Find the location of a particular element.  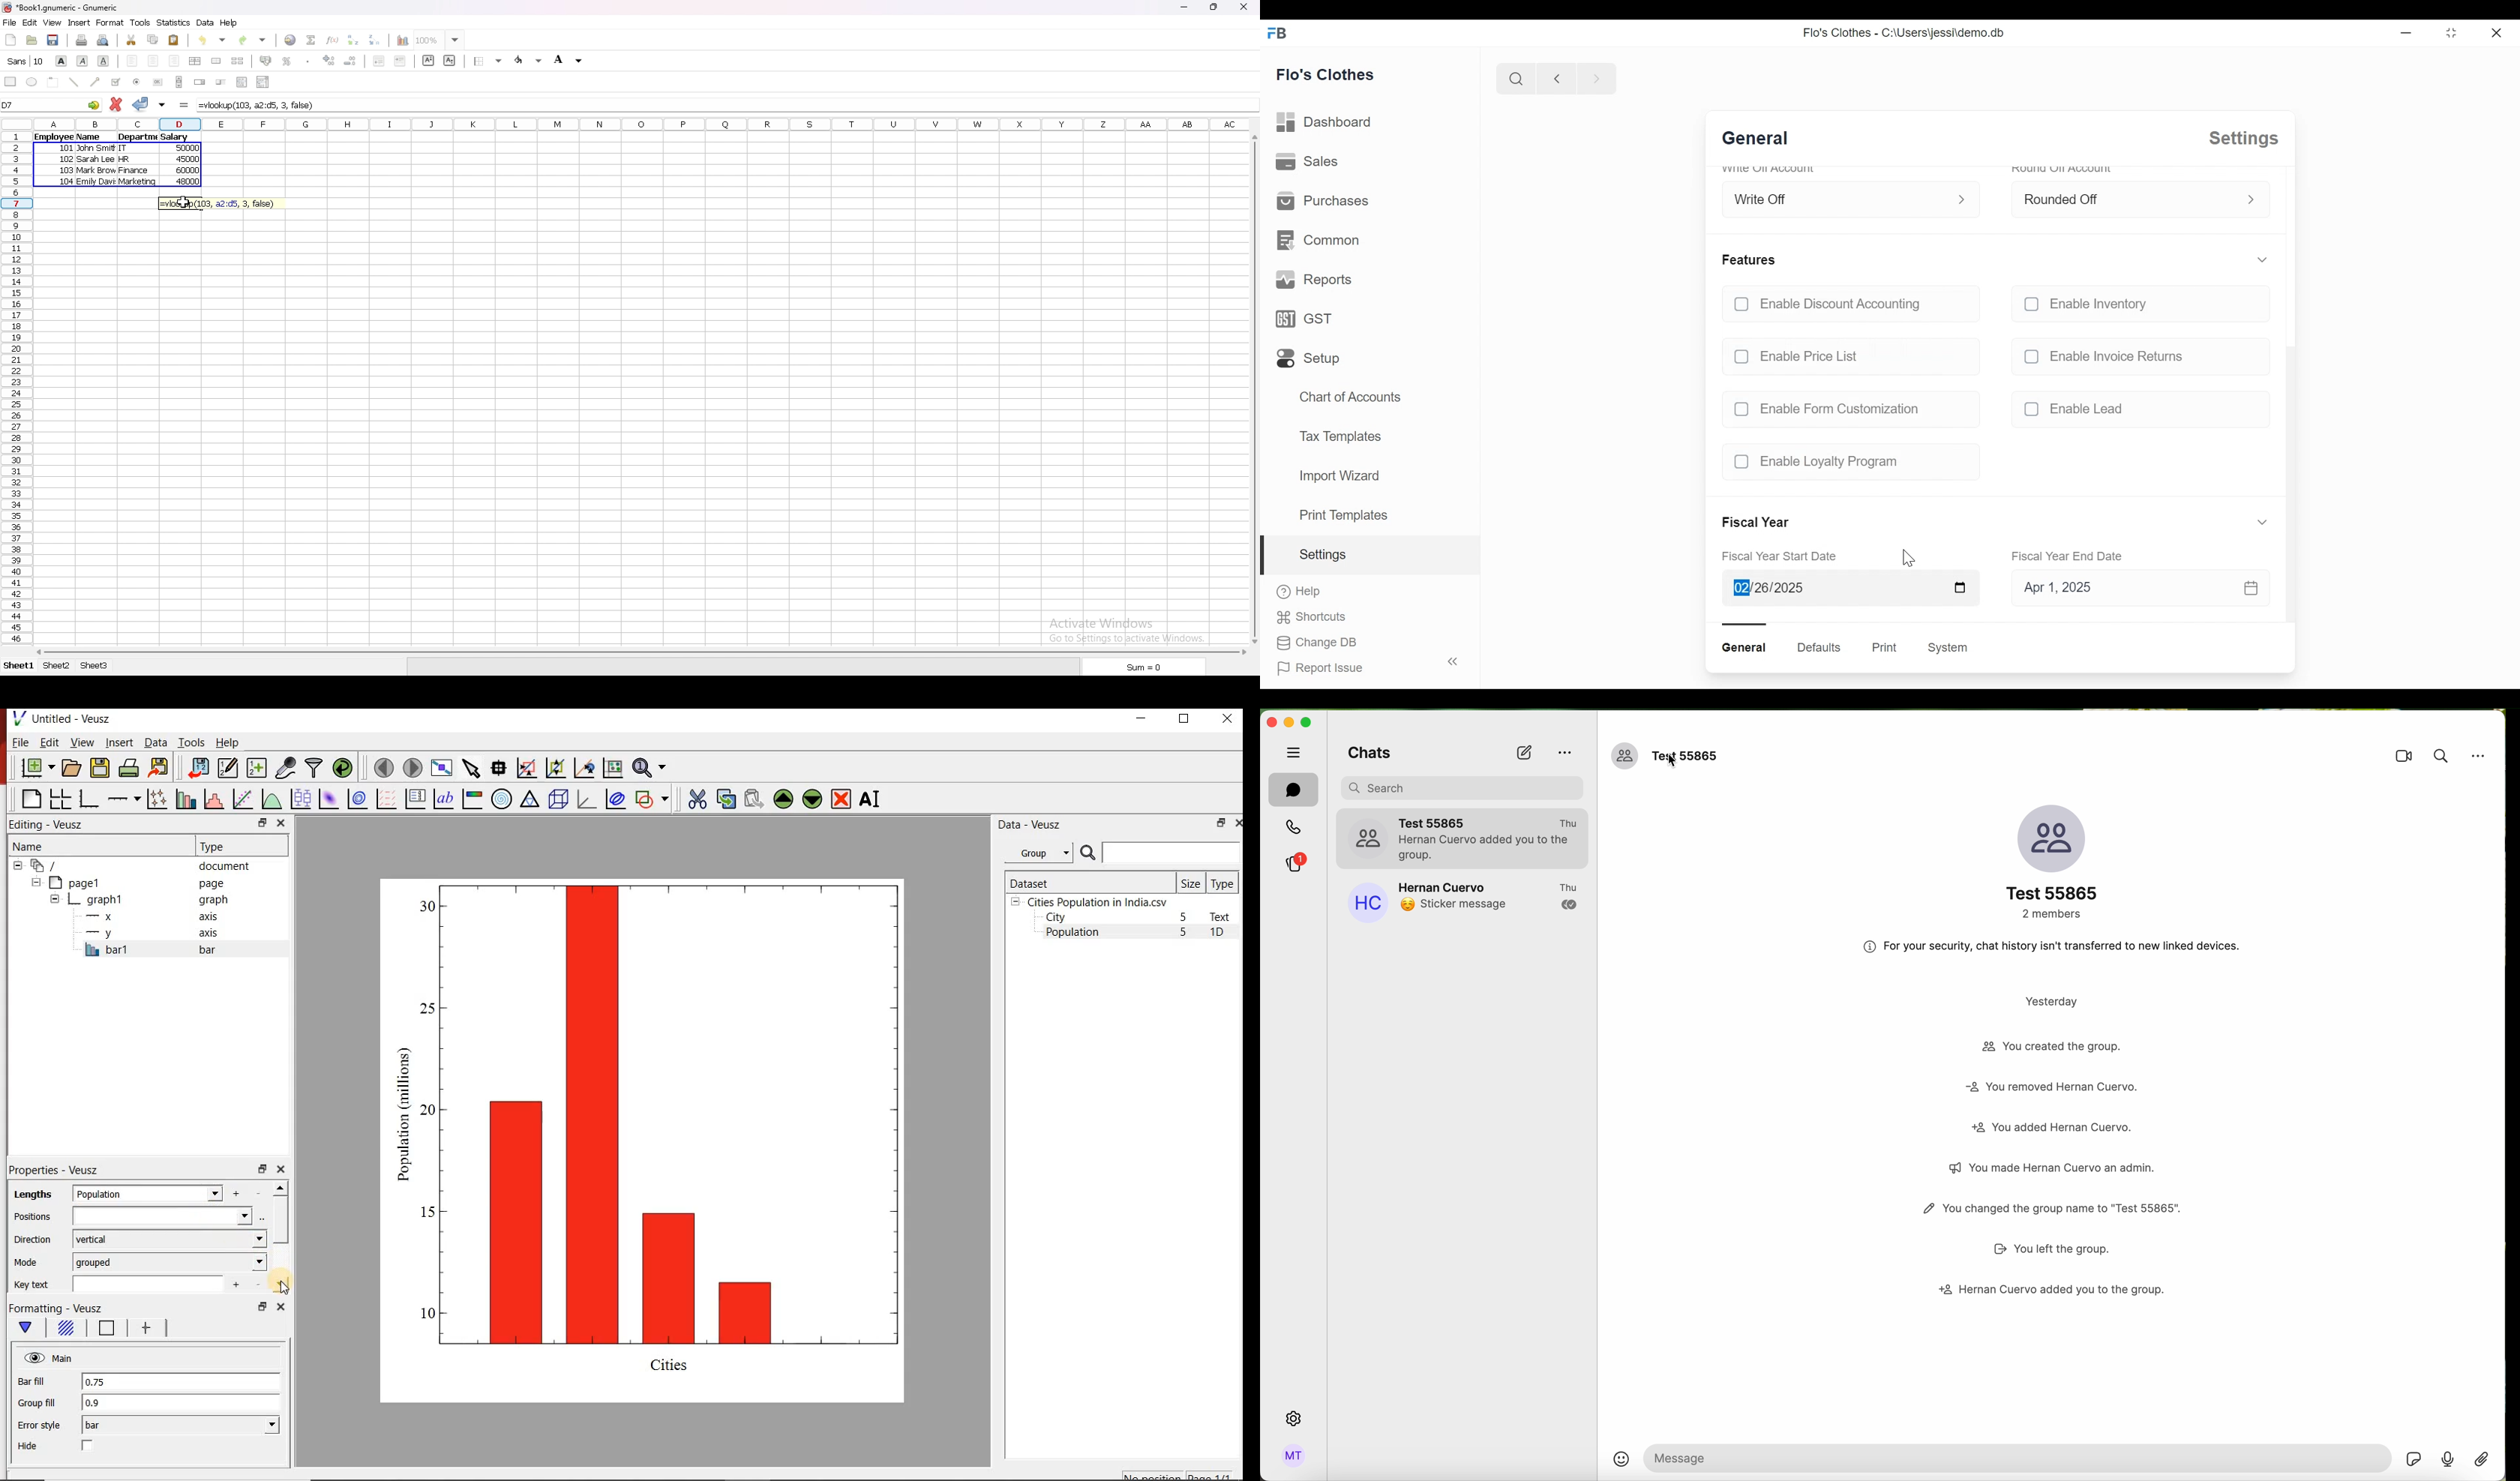

ellipse is located at coordinates (31, 81).